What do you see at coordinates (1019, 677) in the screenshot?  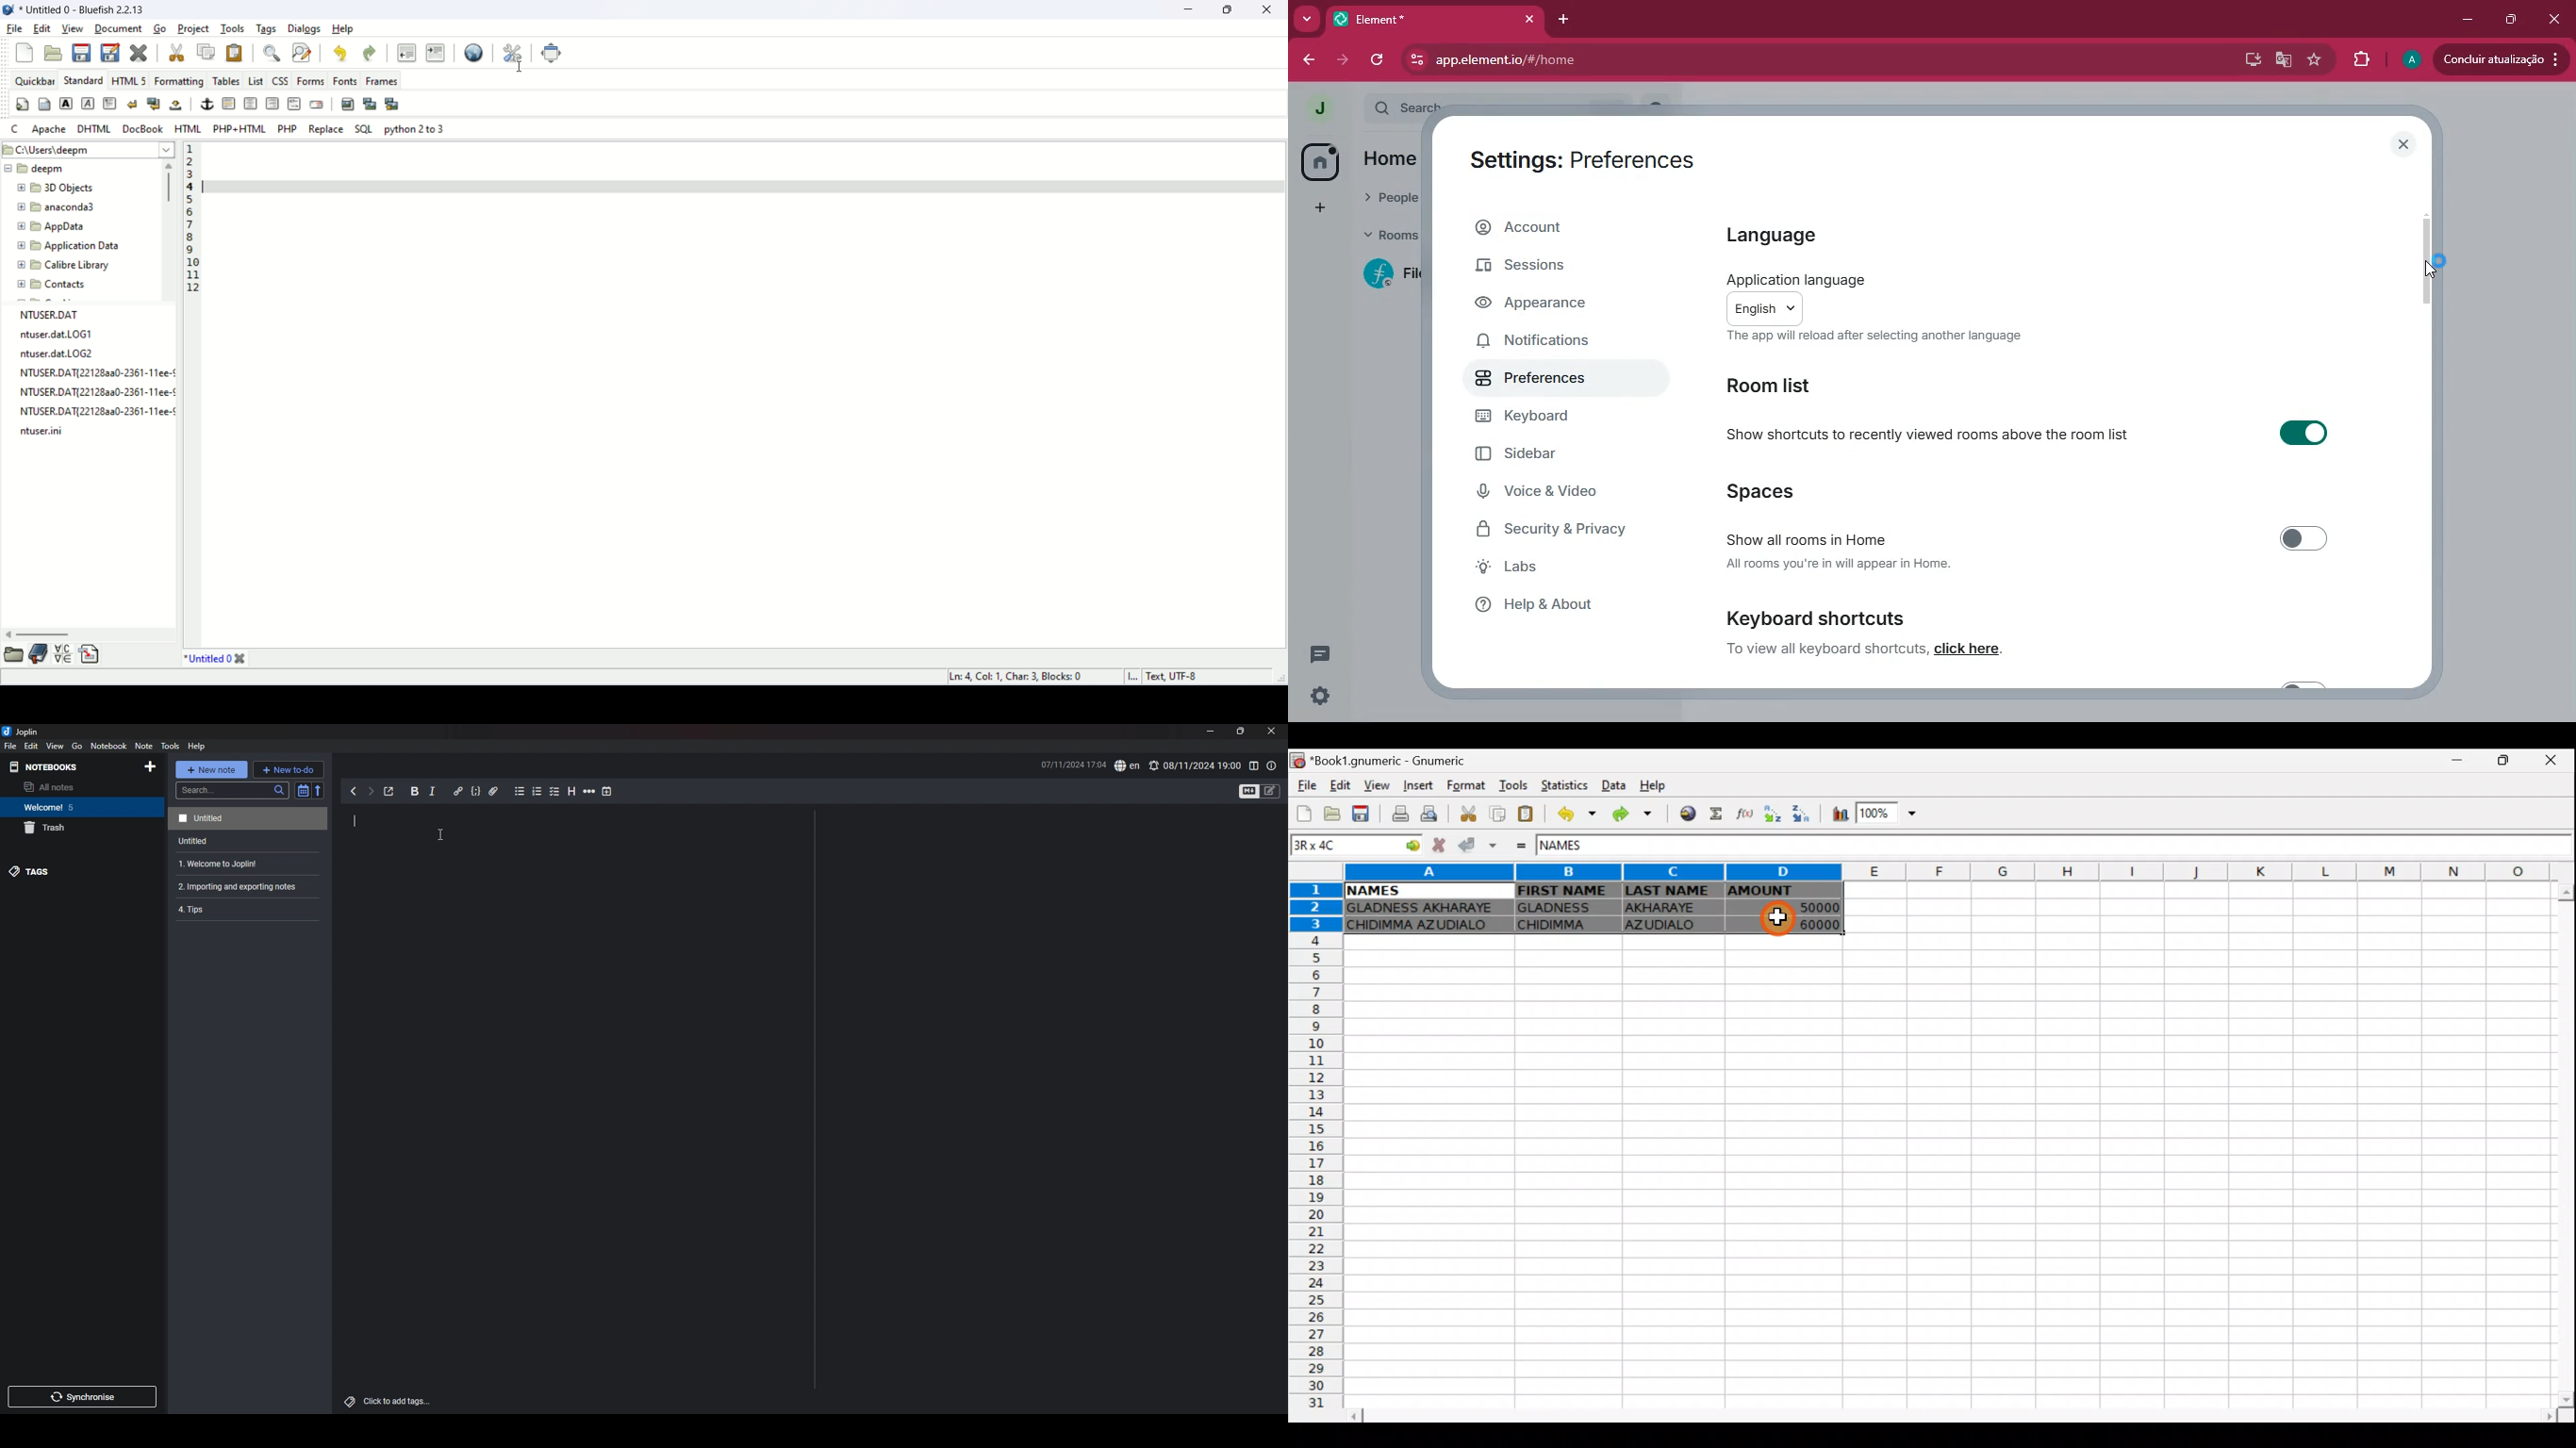 I see `Ln, col, char, block` at bounding box center [1019, 677].